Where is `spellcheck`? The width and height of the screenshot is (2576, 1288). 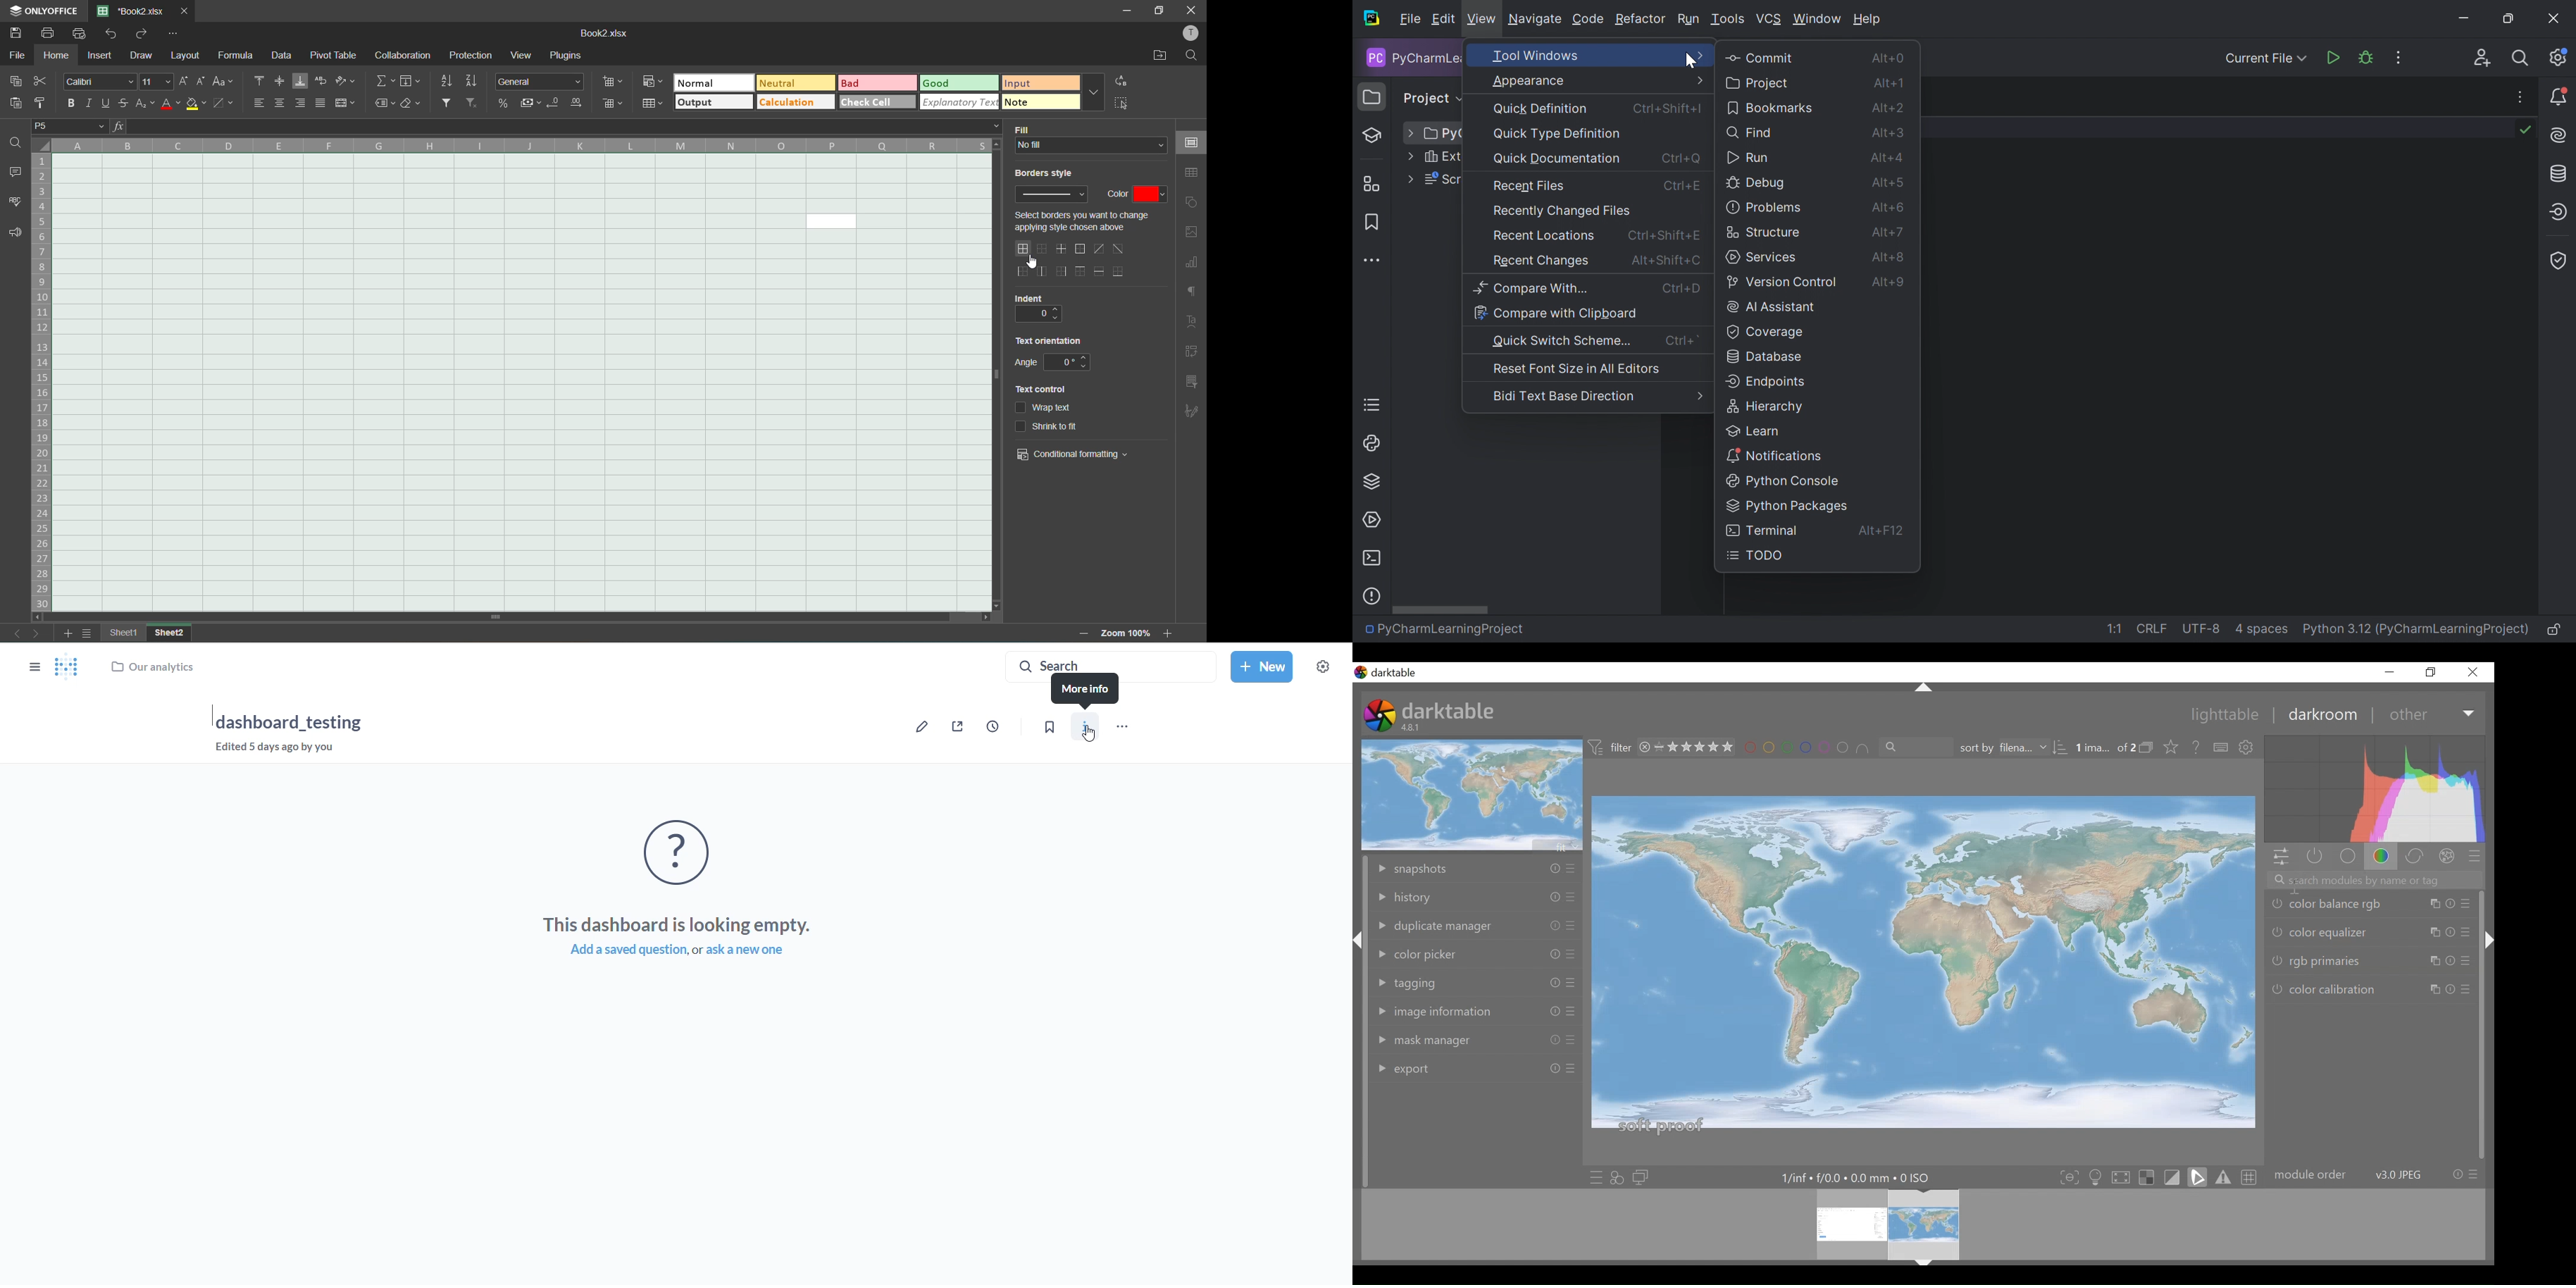 spellcheck is located at coordinates (14, 204).